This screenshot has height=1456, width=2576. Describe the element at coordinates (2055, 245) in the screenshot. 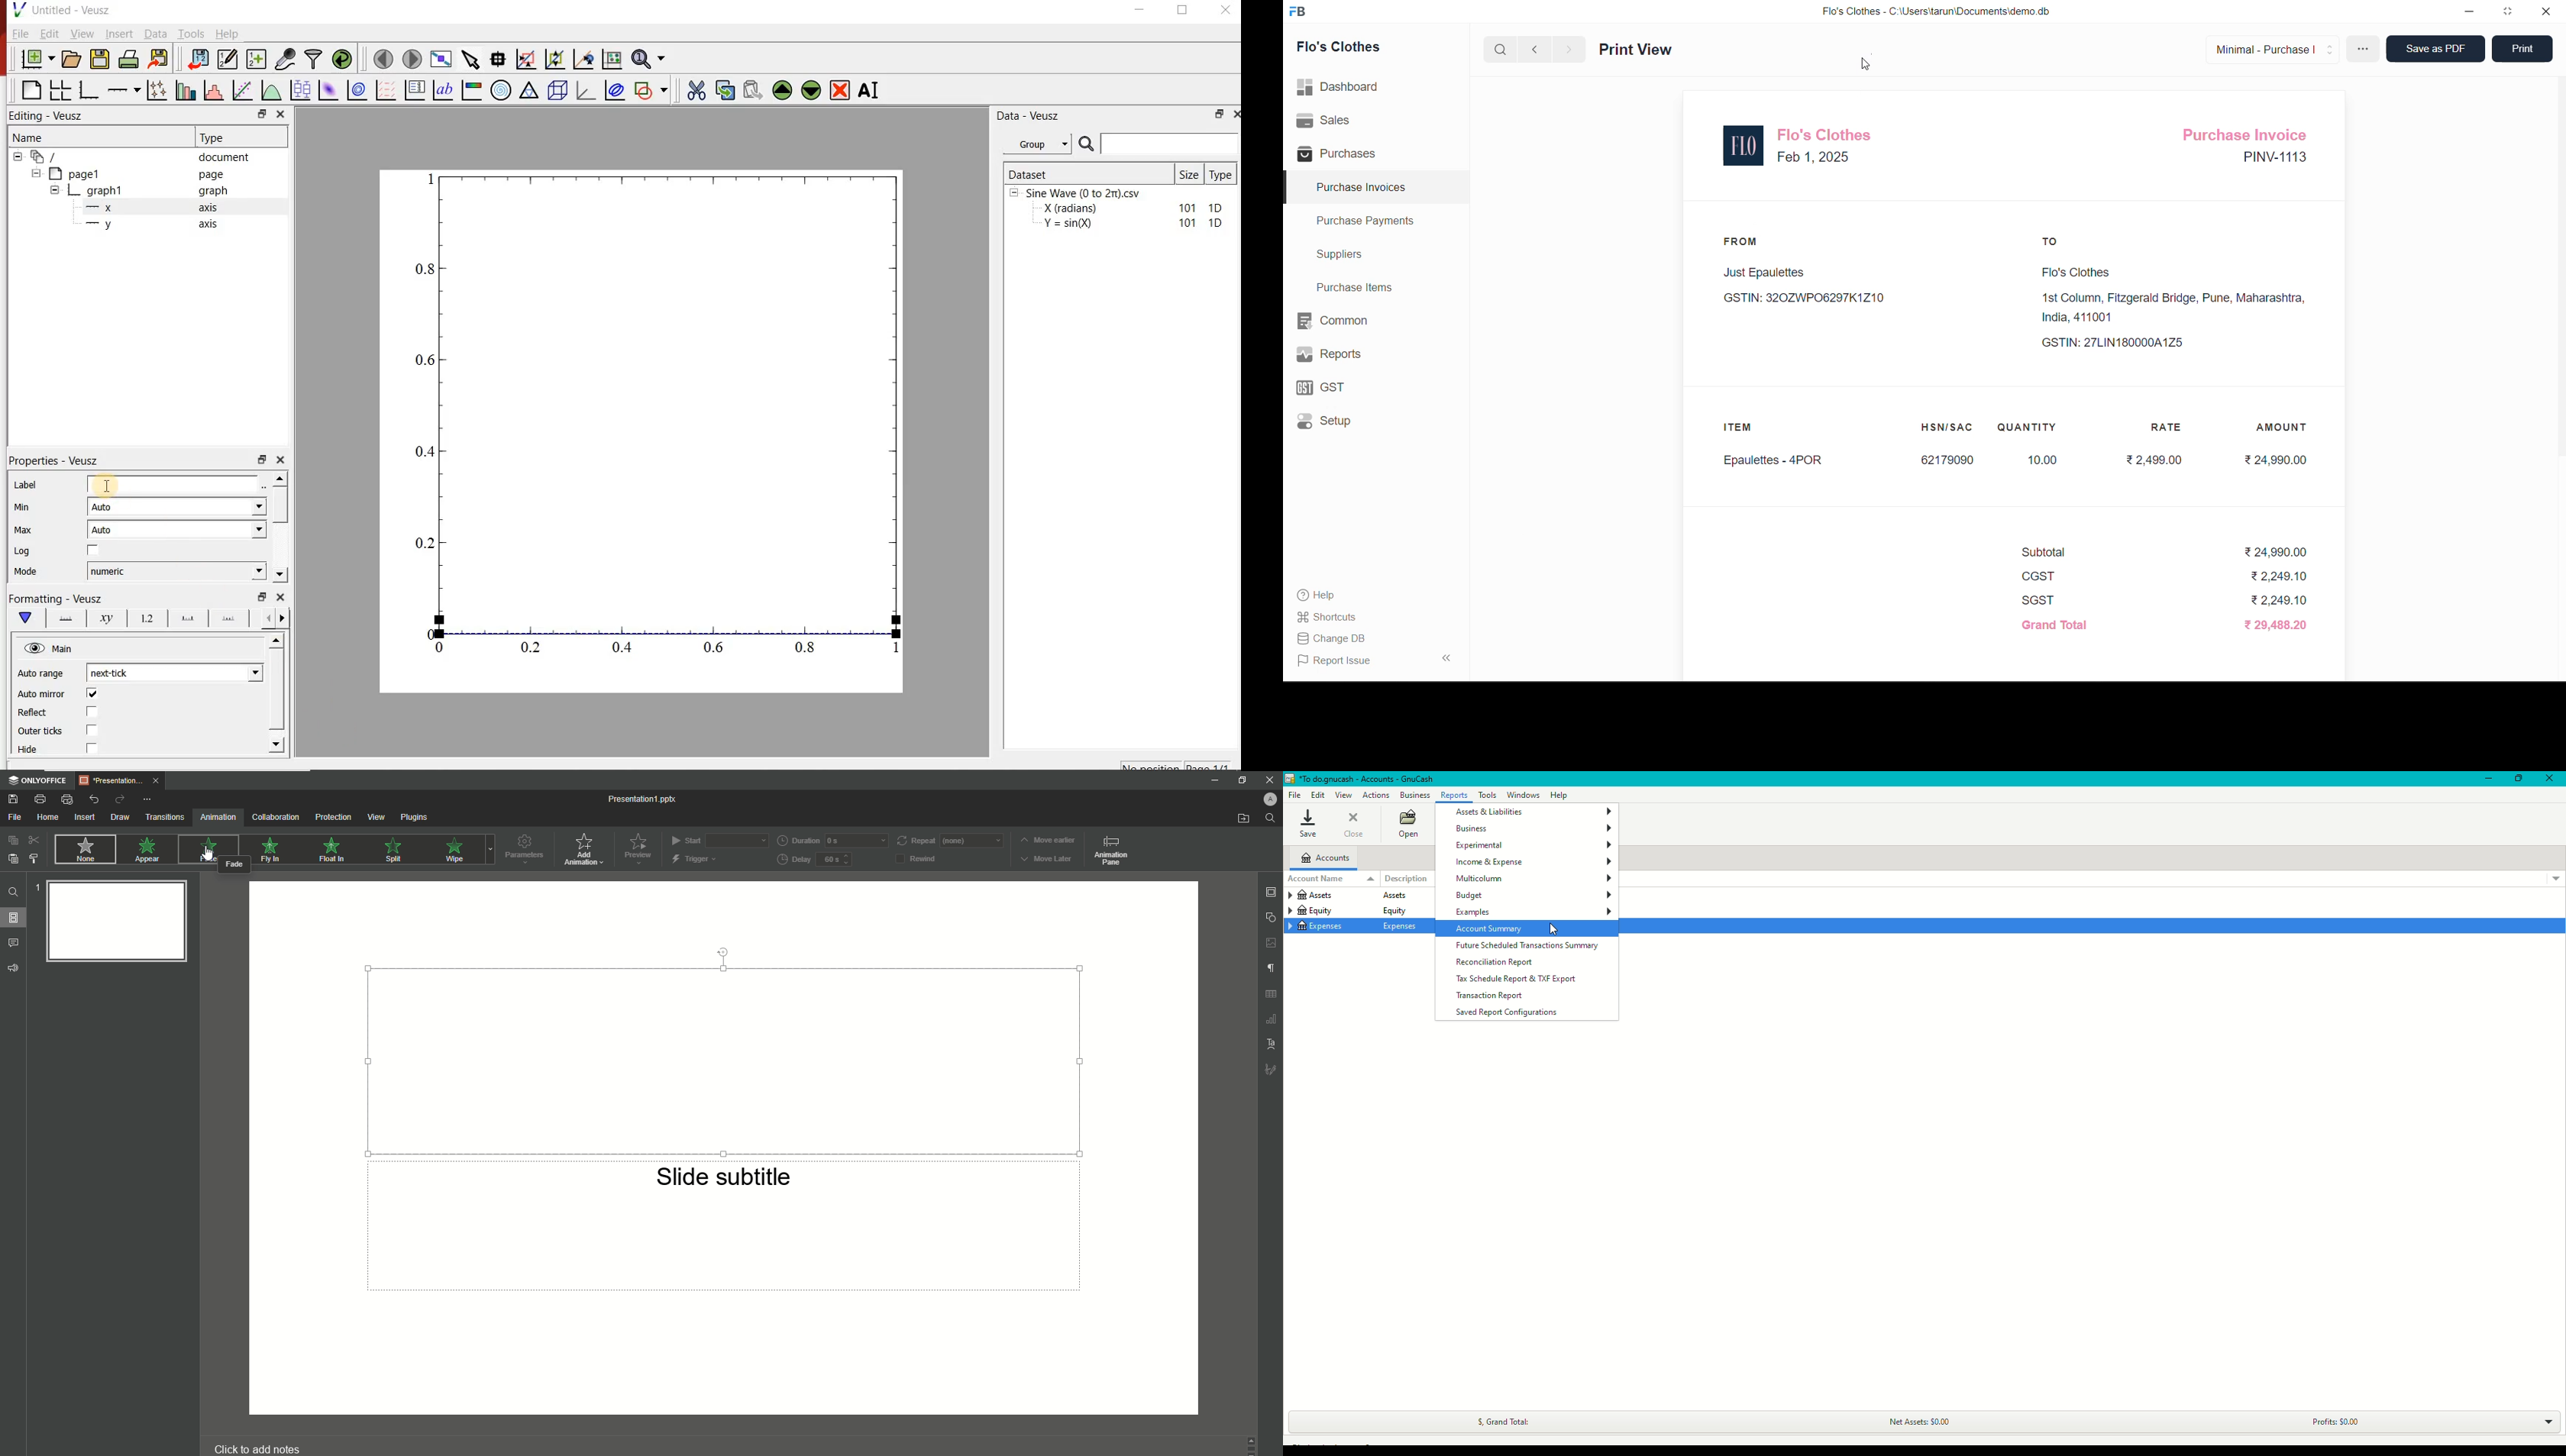

I see `TO` at that location.